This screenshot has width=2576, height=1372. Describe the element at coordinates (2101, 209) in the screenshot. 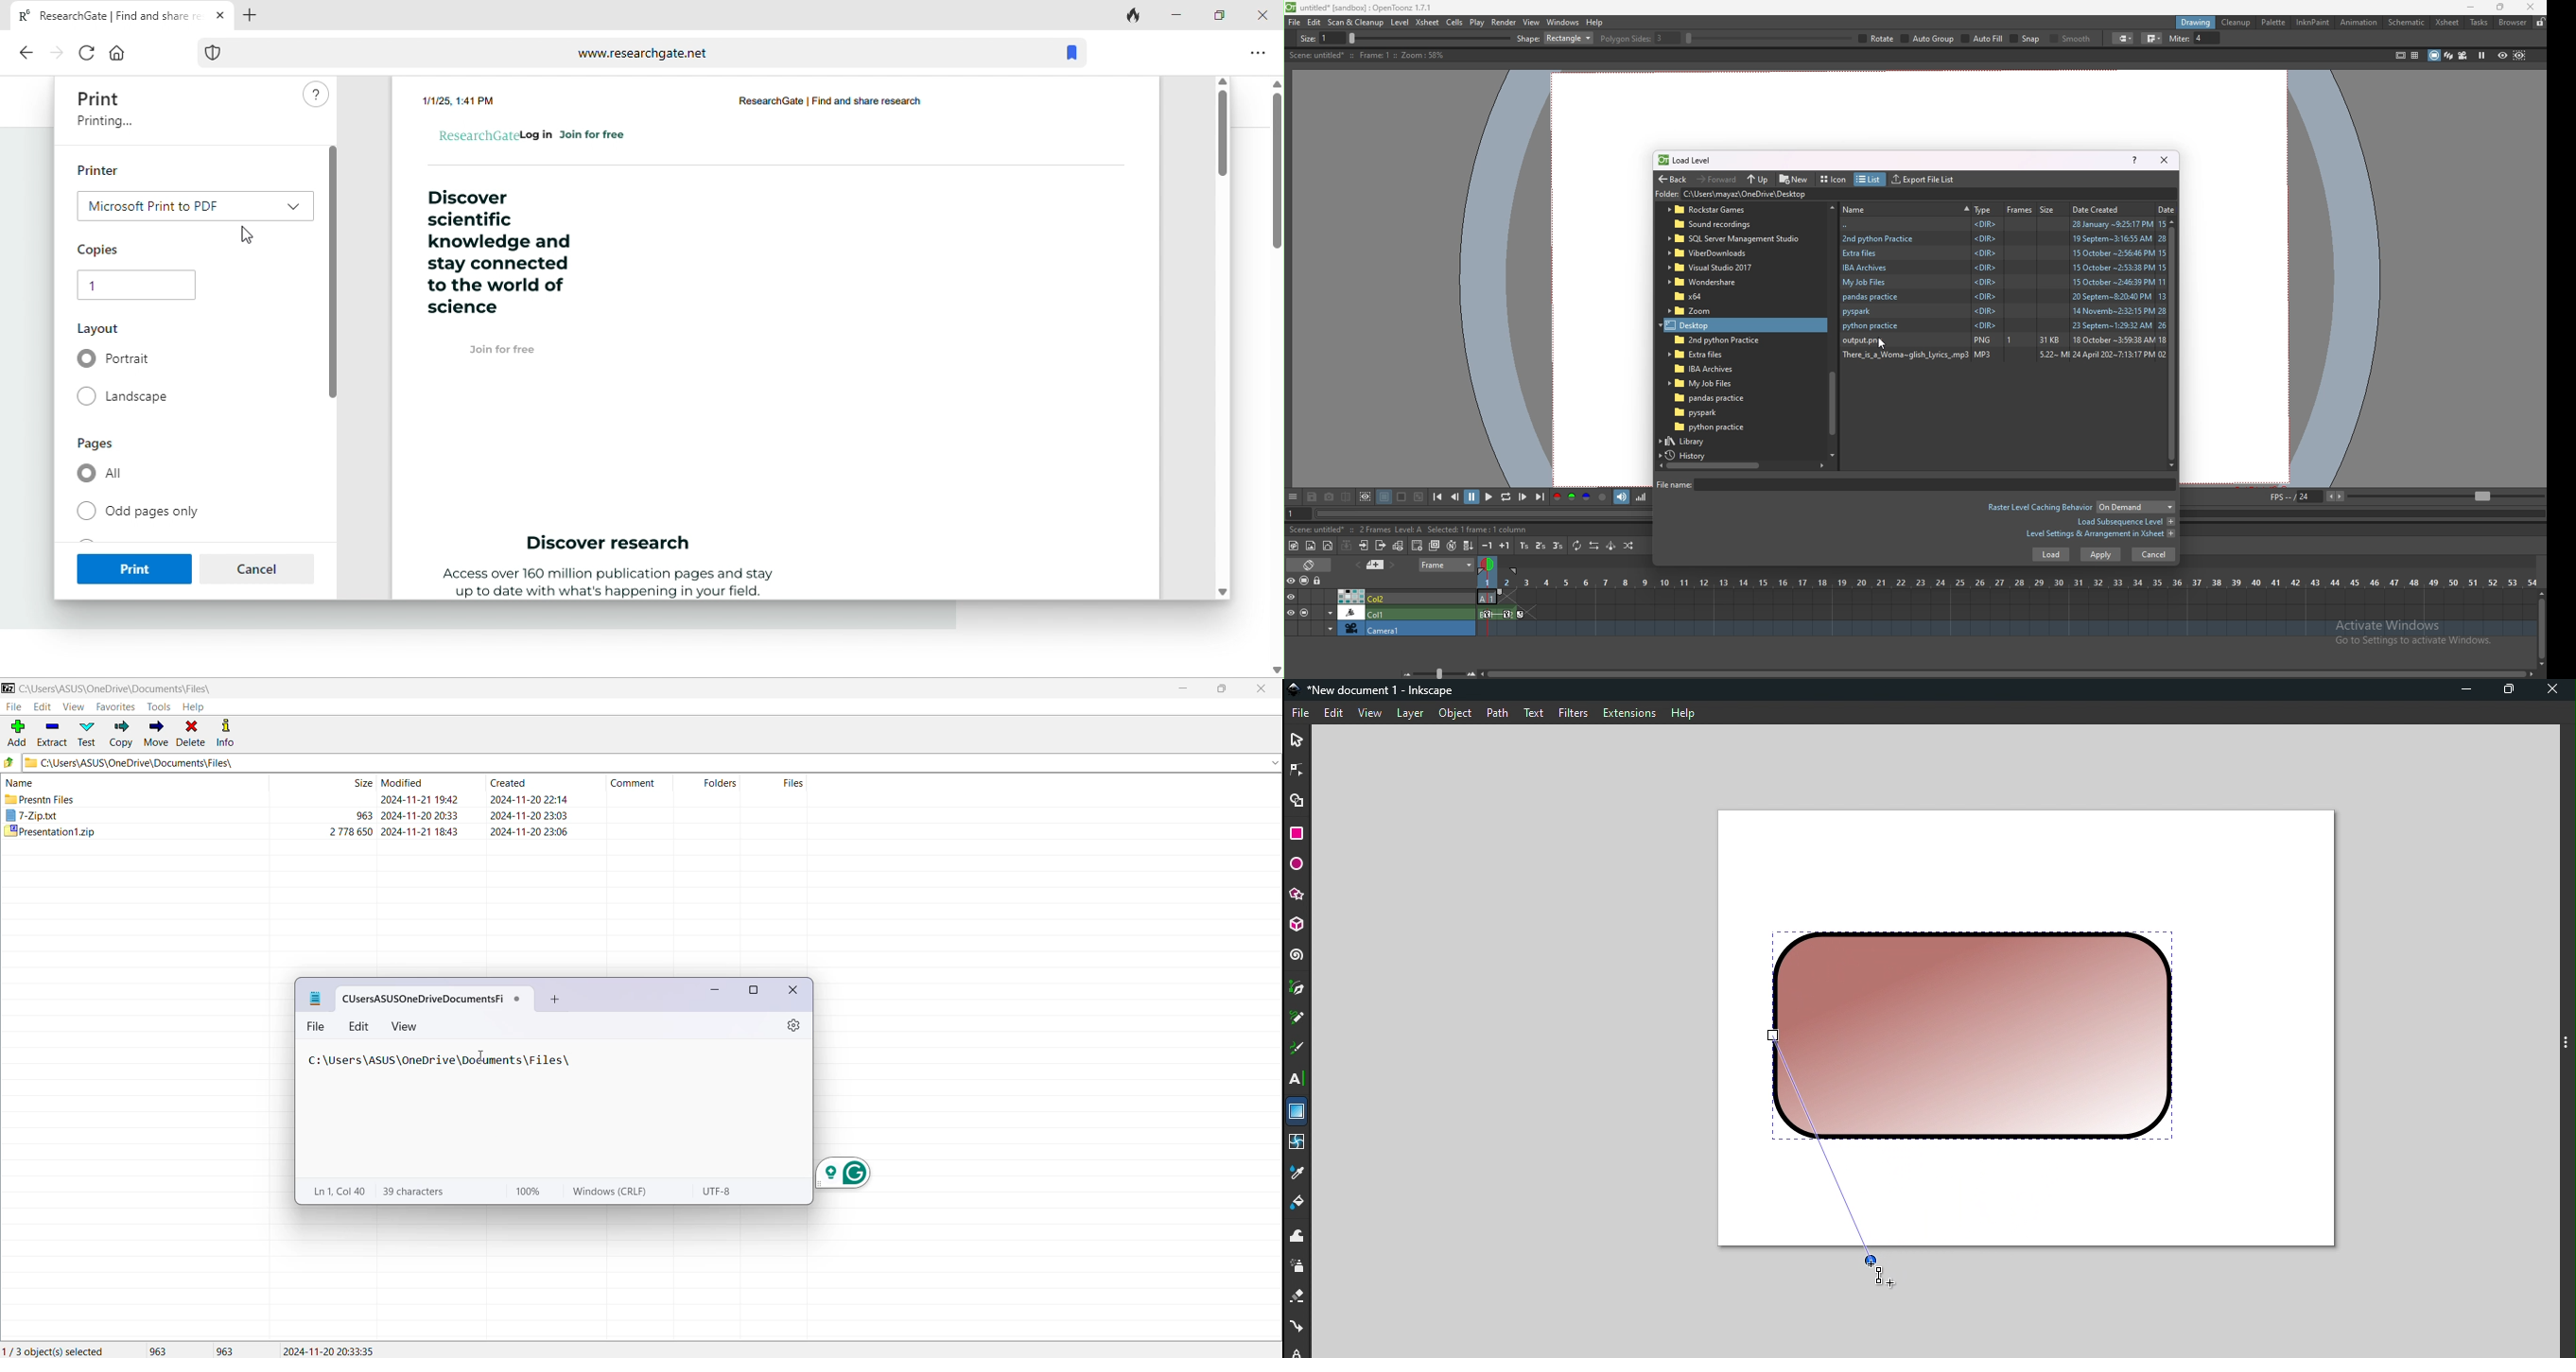

I see `date created` at that location.